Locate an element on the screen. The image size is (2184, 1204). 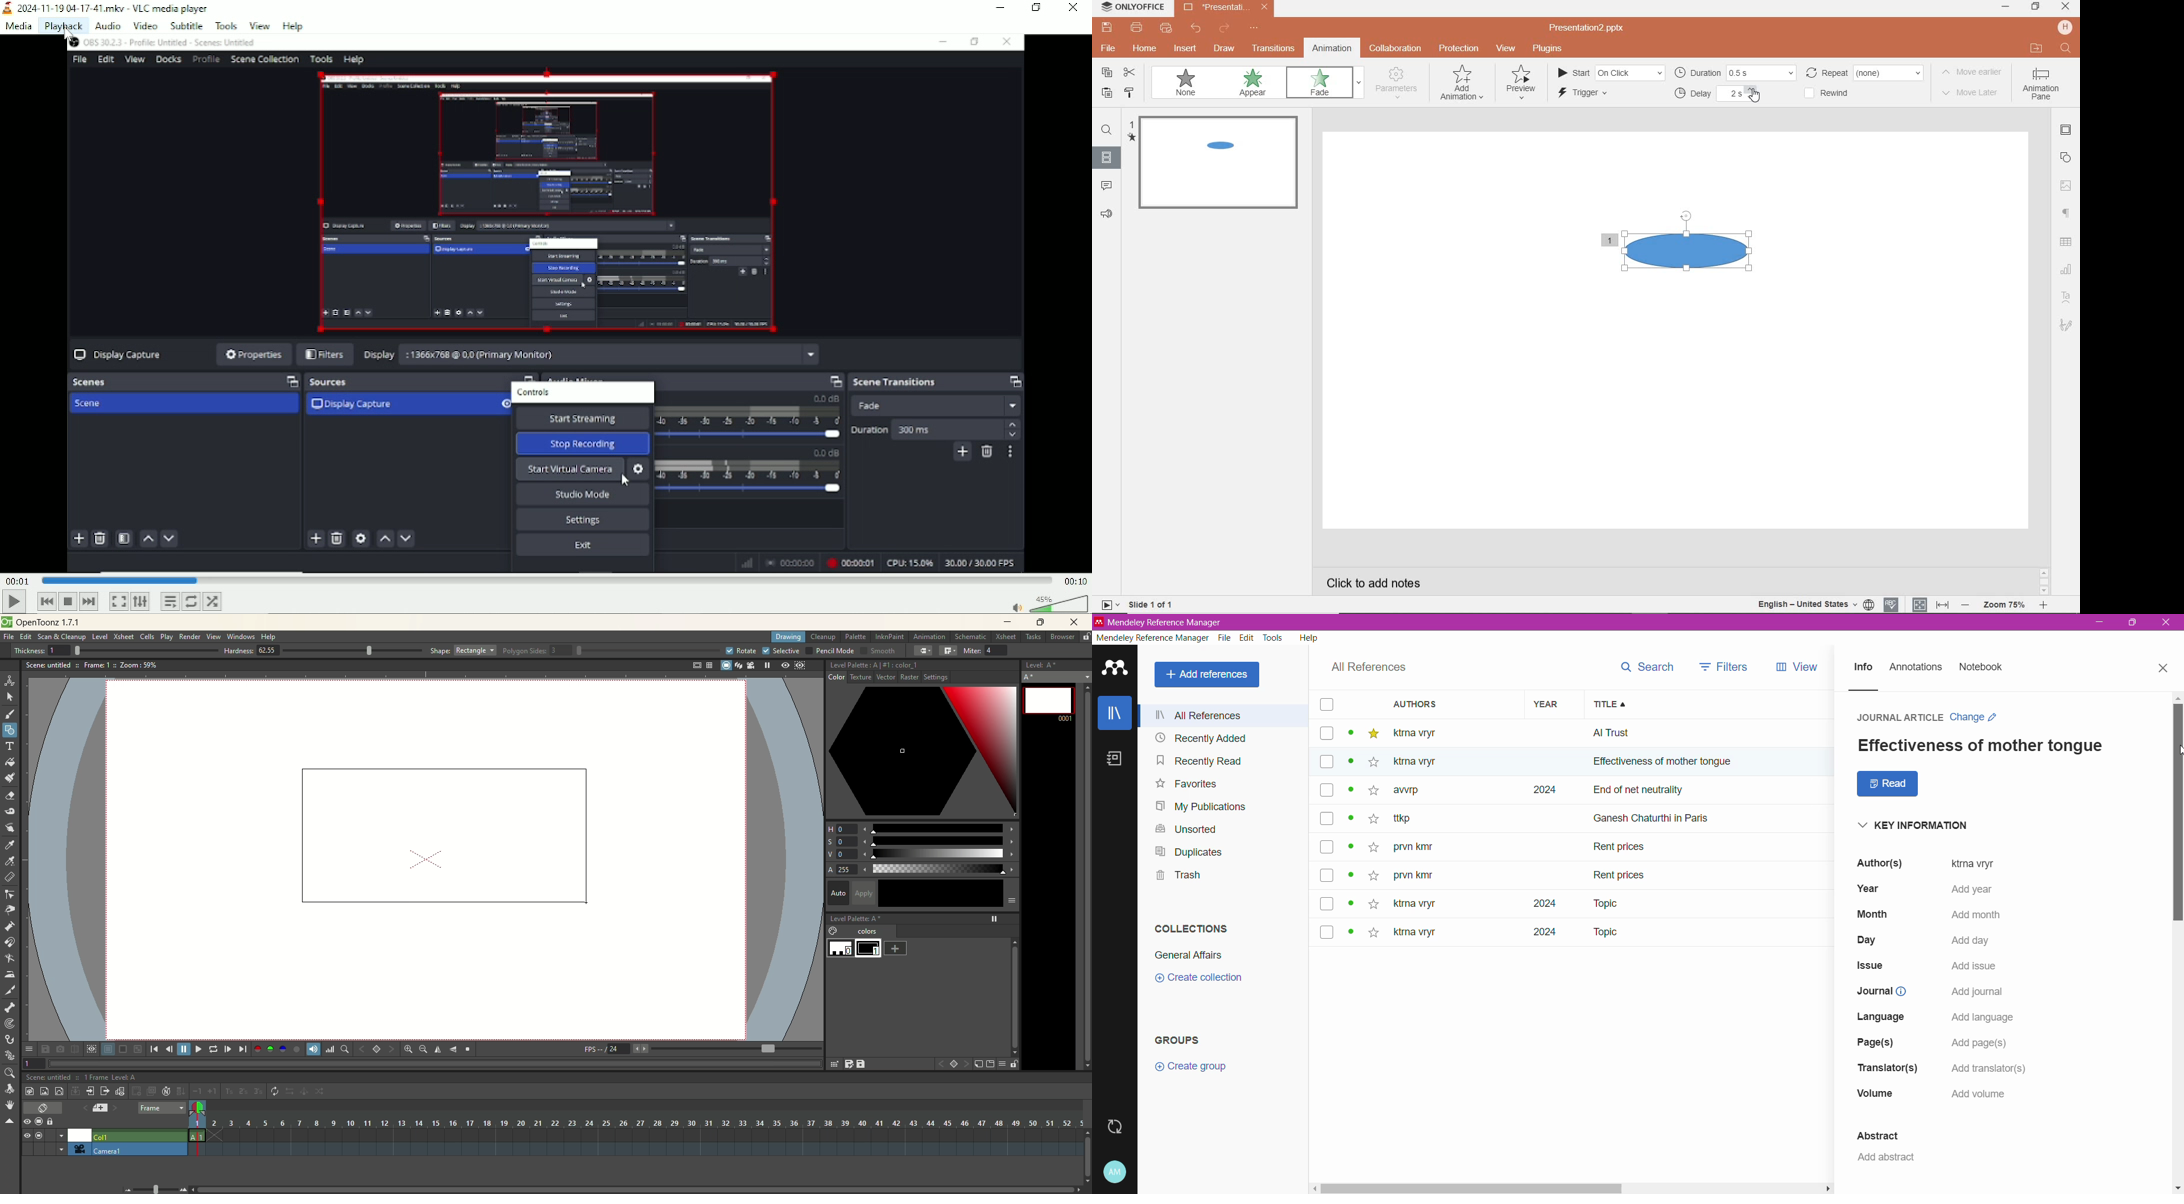
star is located at coordinates (1373, 934).